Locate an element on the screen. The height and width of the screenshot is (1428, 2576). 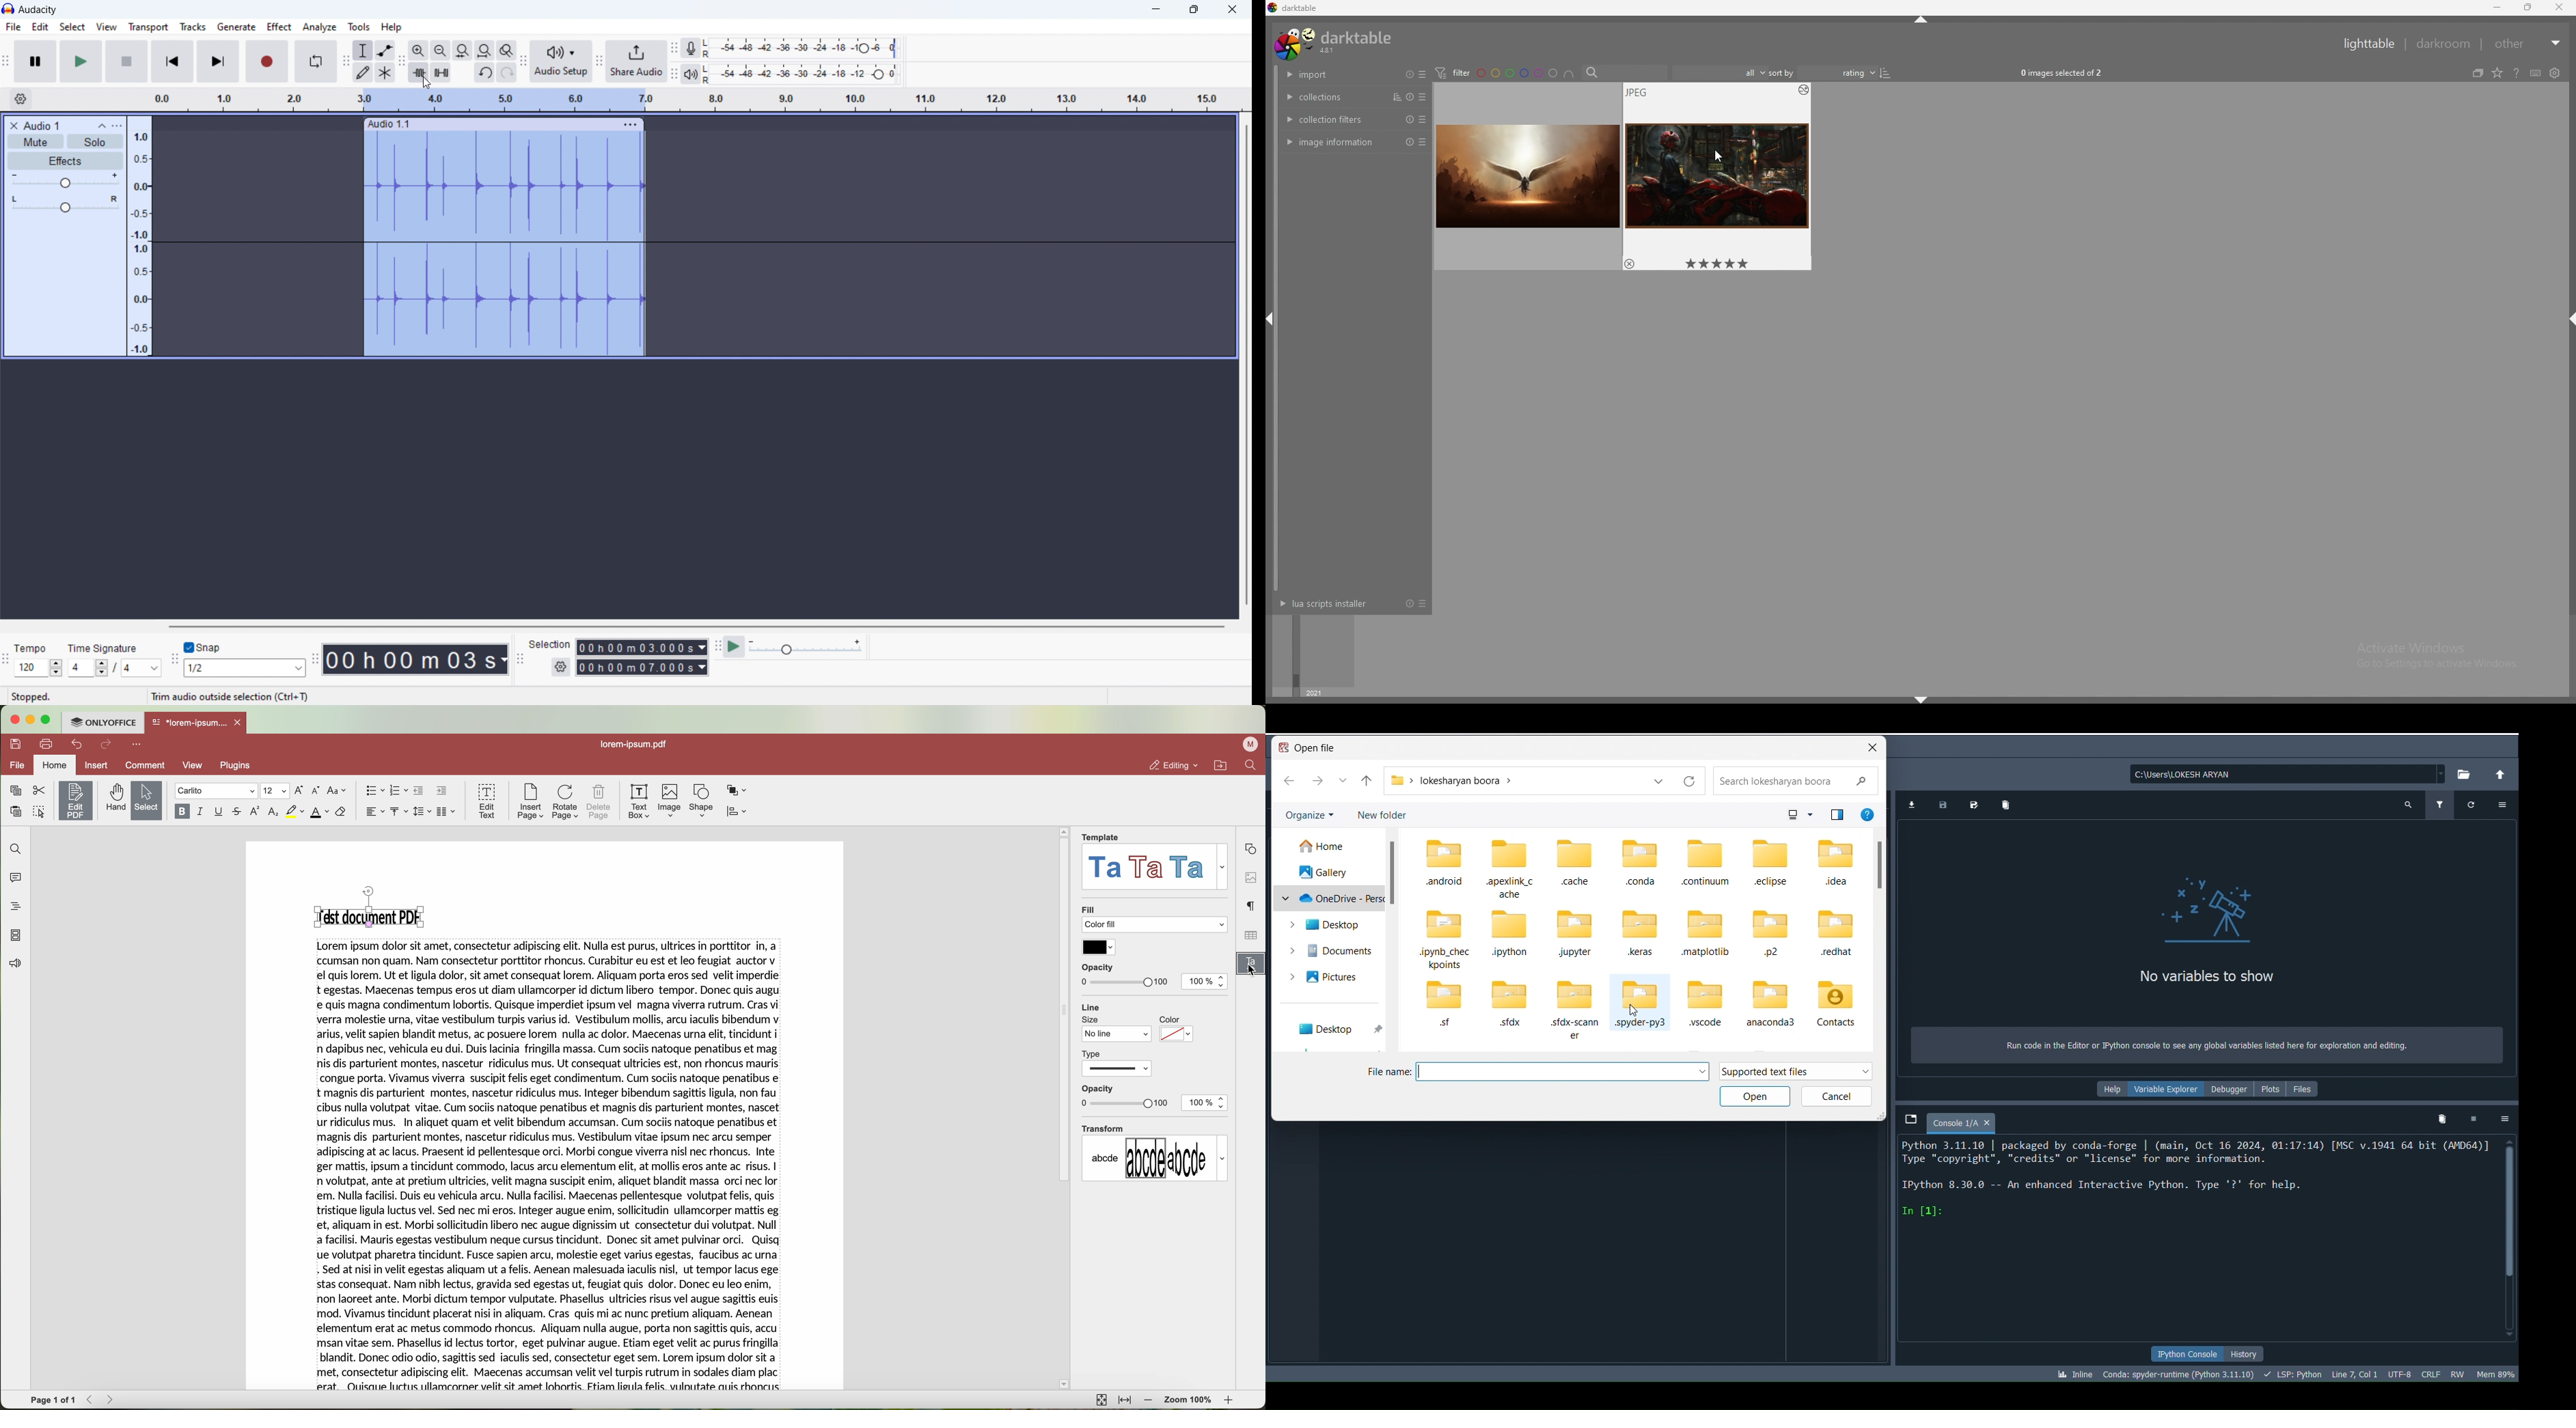
Open is located at coordinates (1755, 1096).